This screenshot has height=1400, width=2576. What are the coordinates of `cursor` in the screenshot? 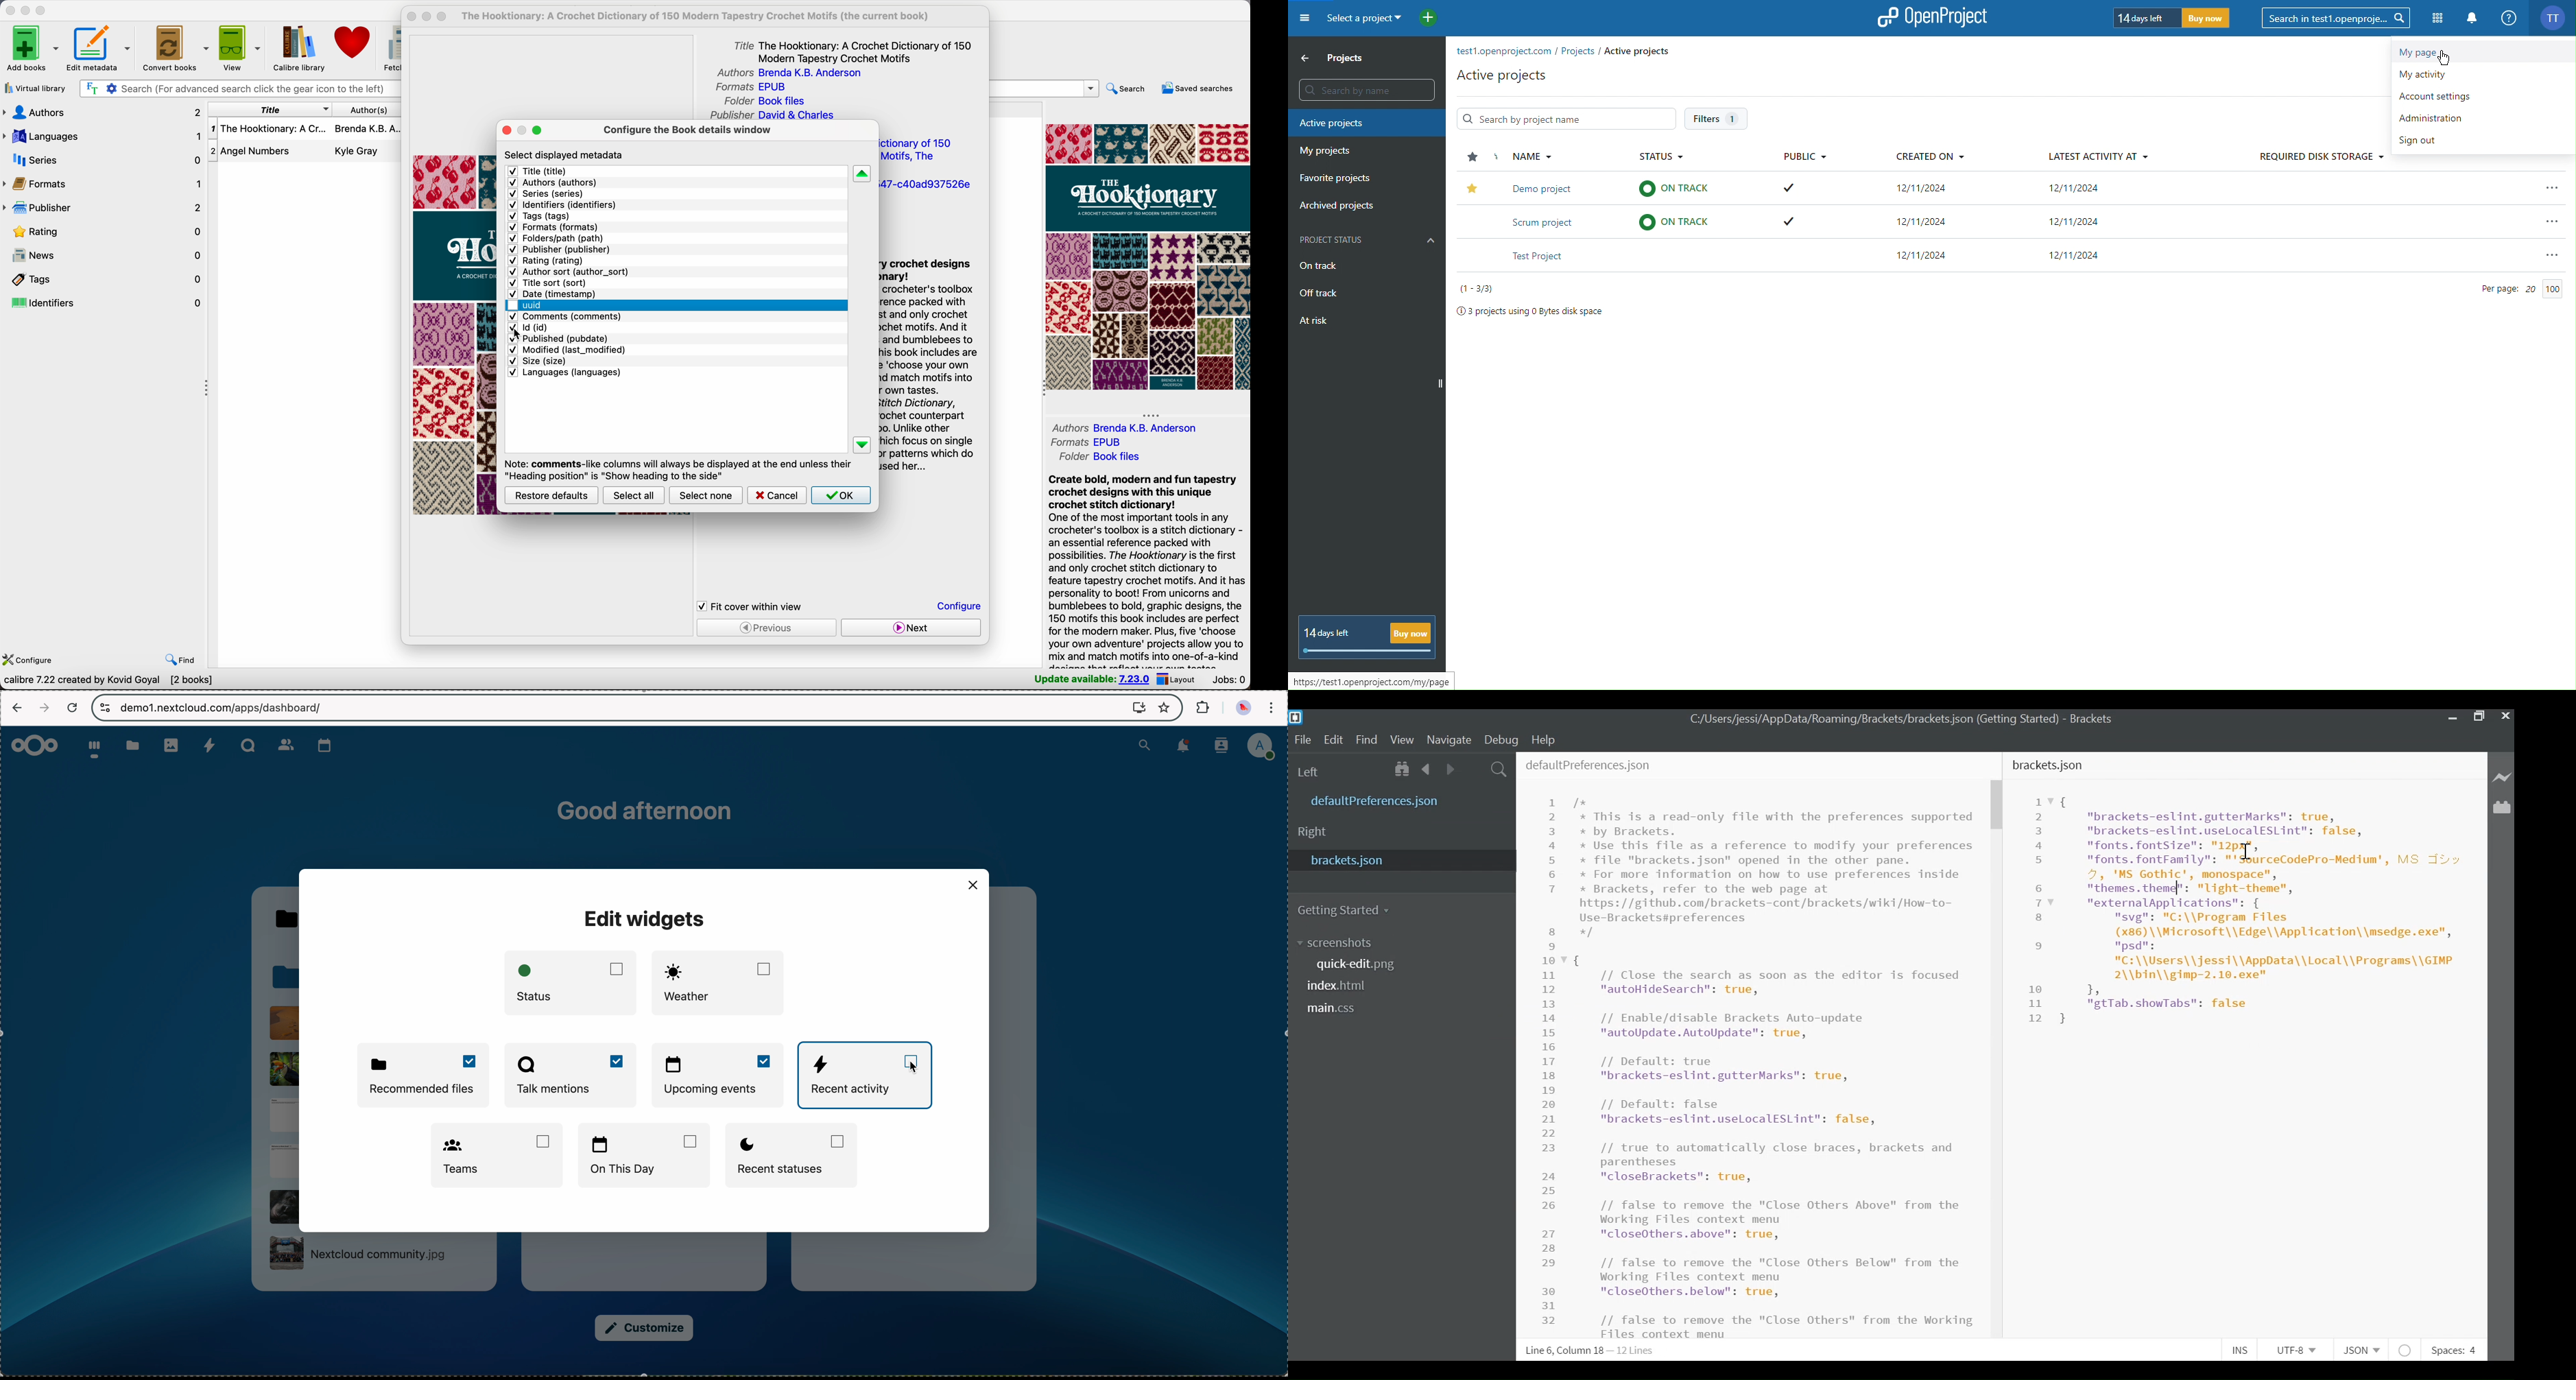 It's located at (915, 1069).